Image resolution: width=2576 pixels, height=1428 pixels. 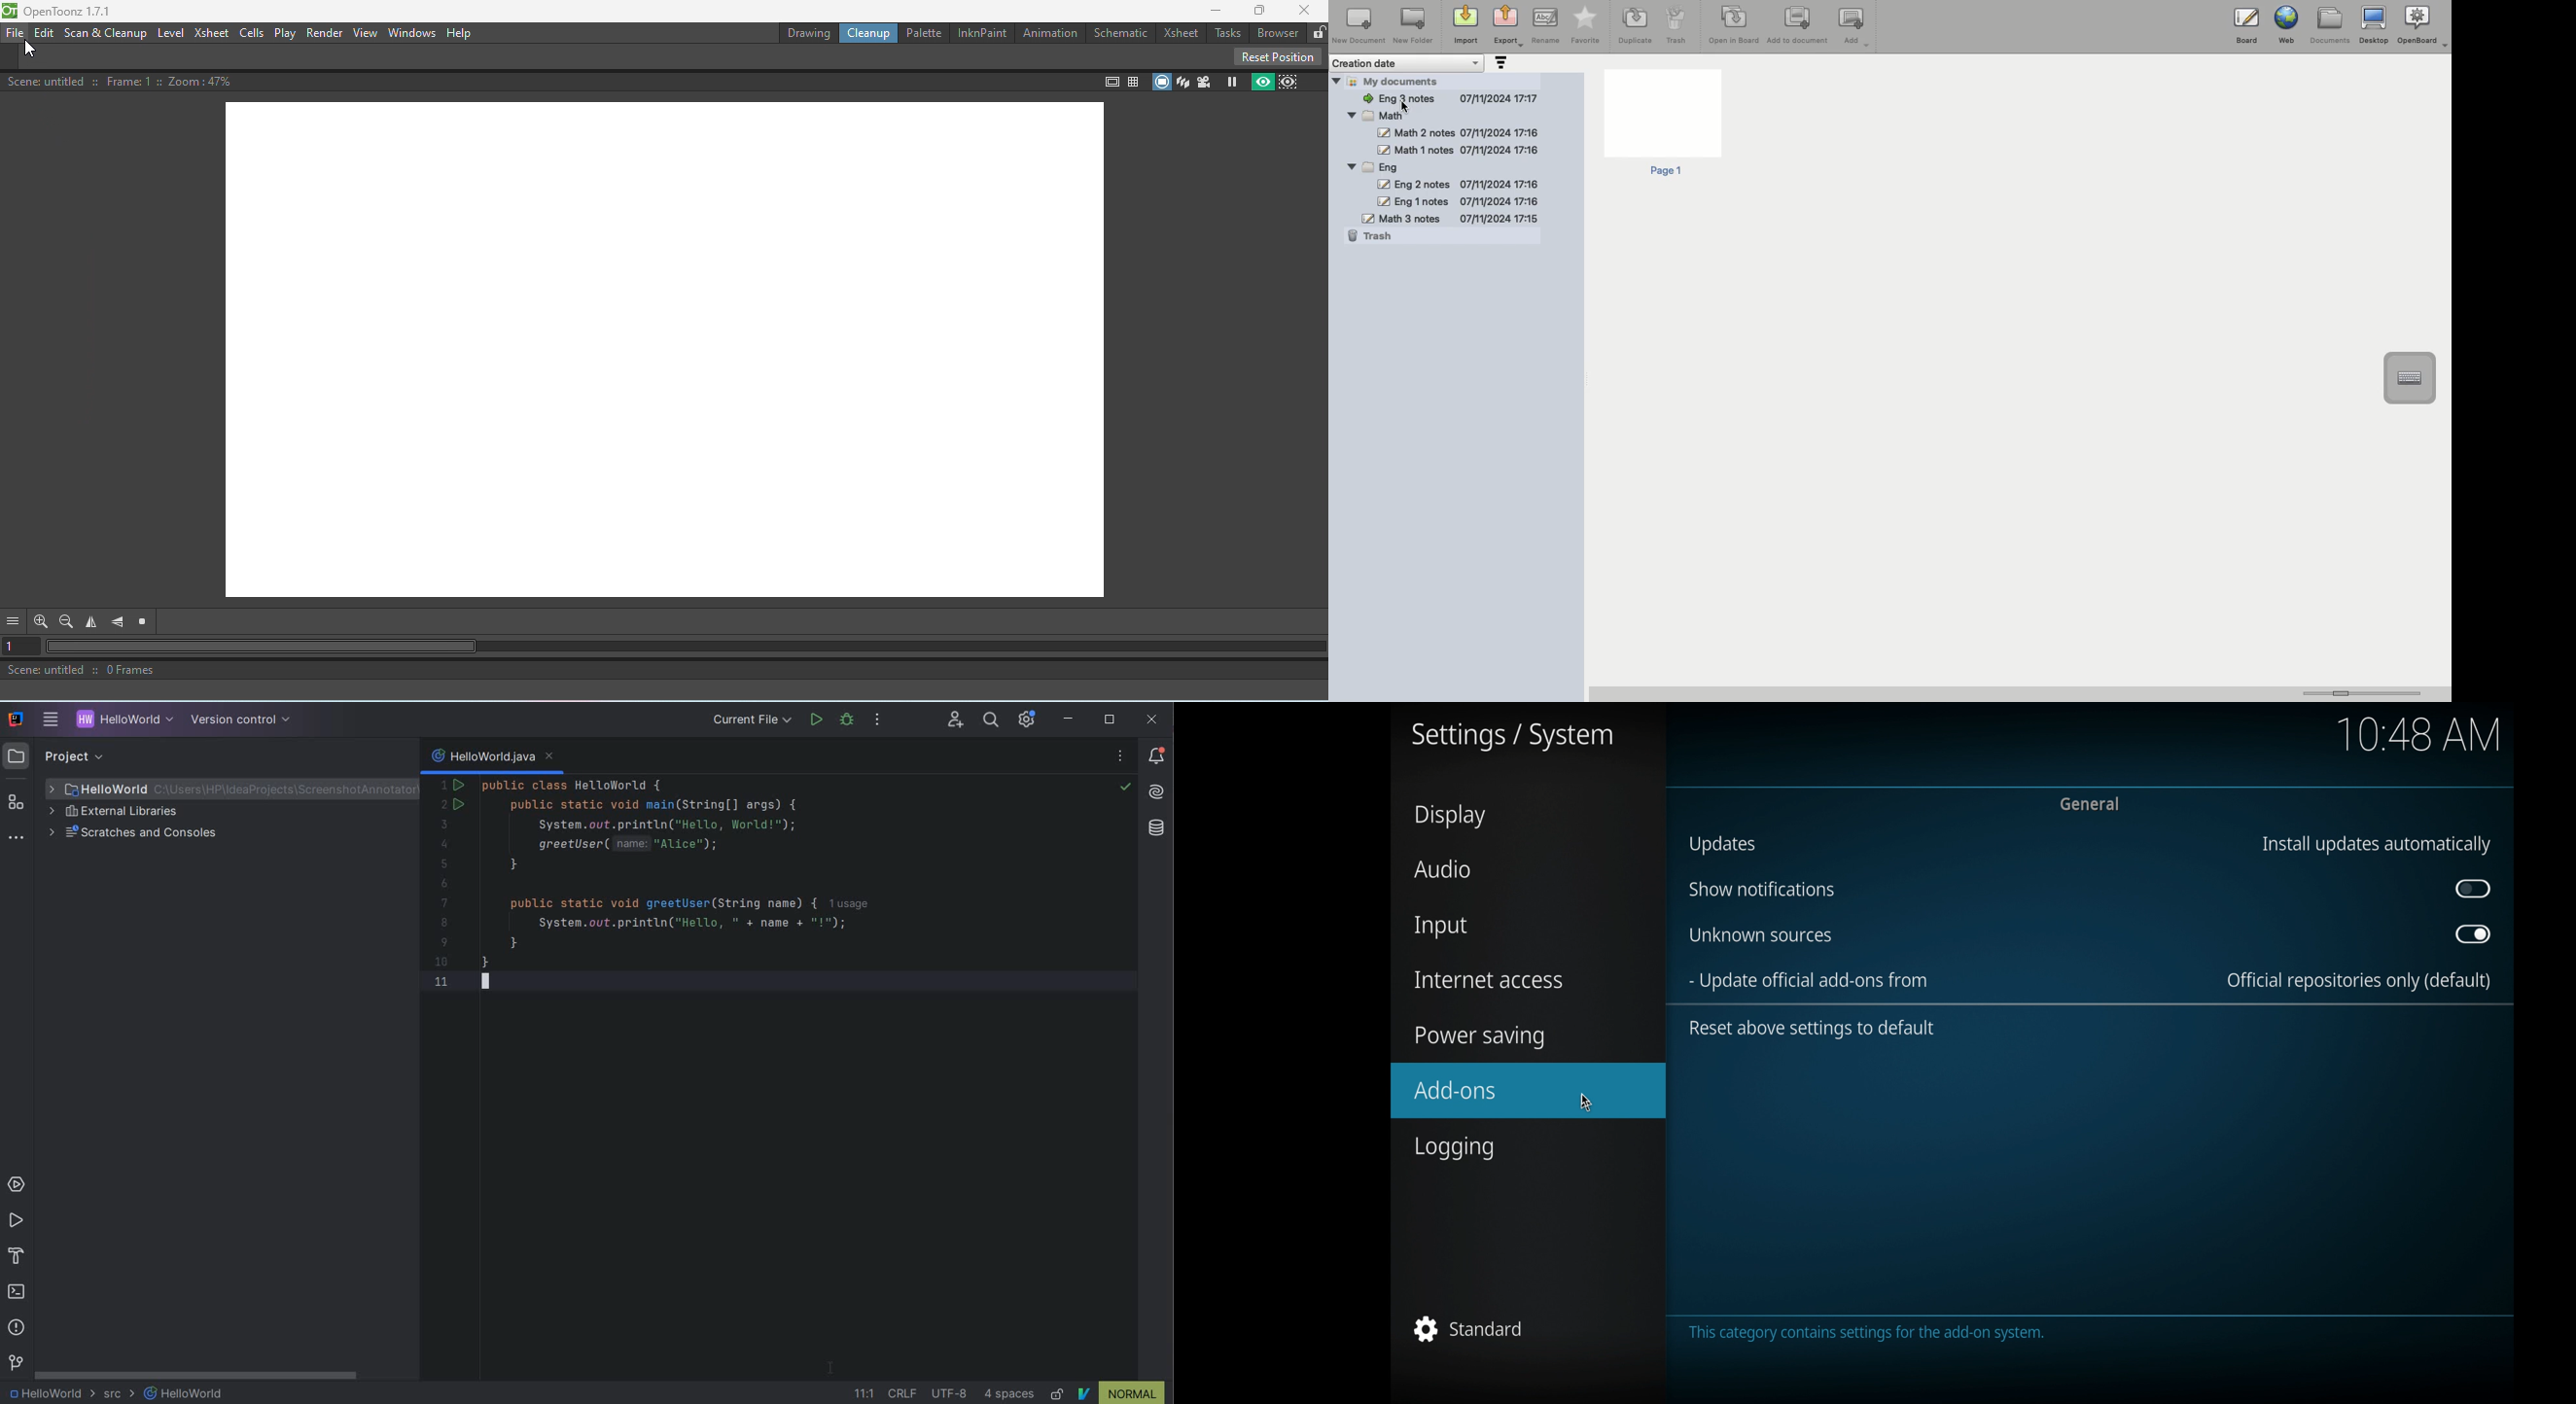 What do you see at coordinates (2374, 26) in the screenshot?
I see `Desktop` at bounding box center [2374, 26].